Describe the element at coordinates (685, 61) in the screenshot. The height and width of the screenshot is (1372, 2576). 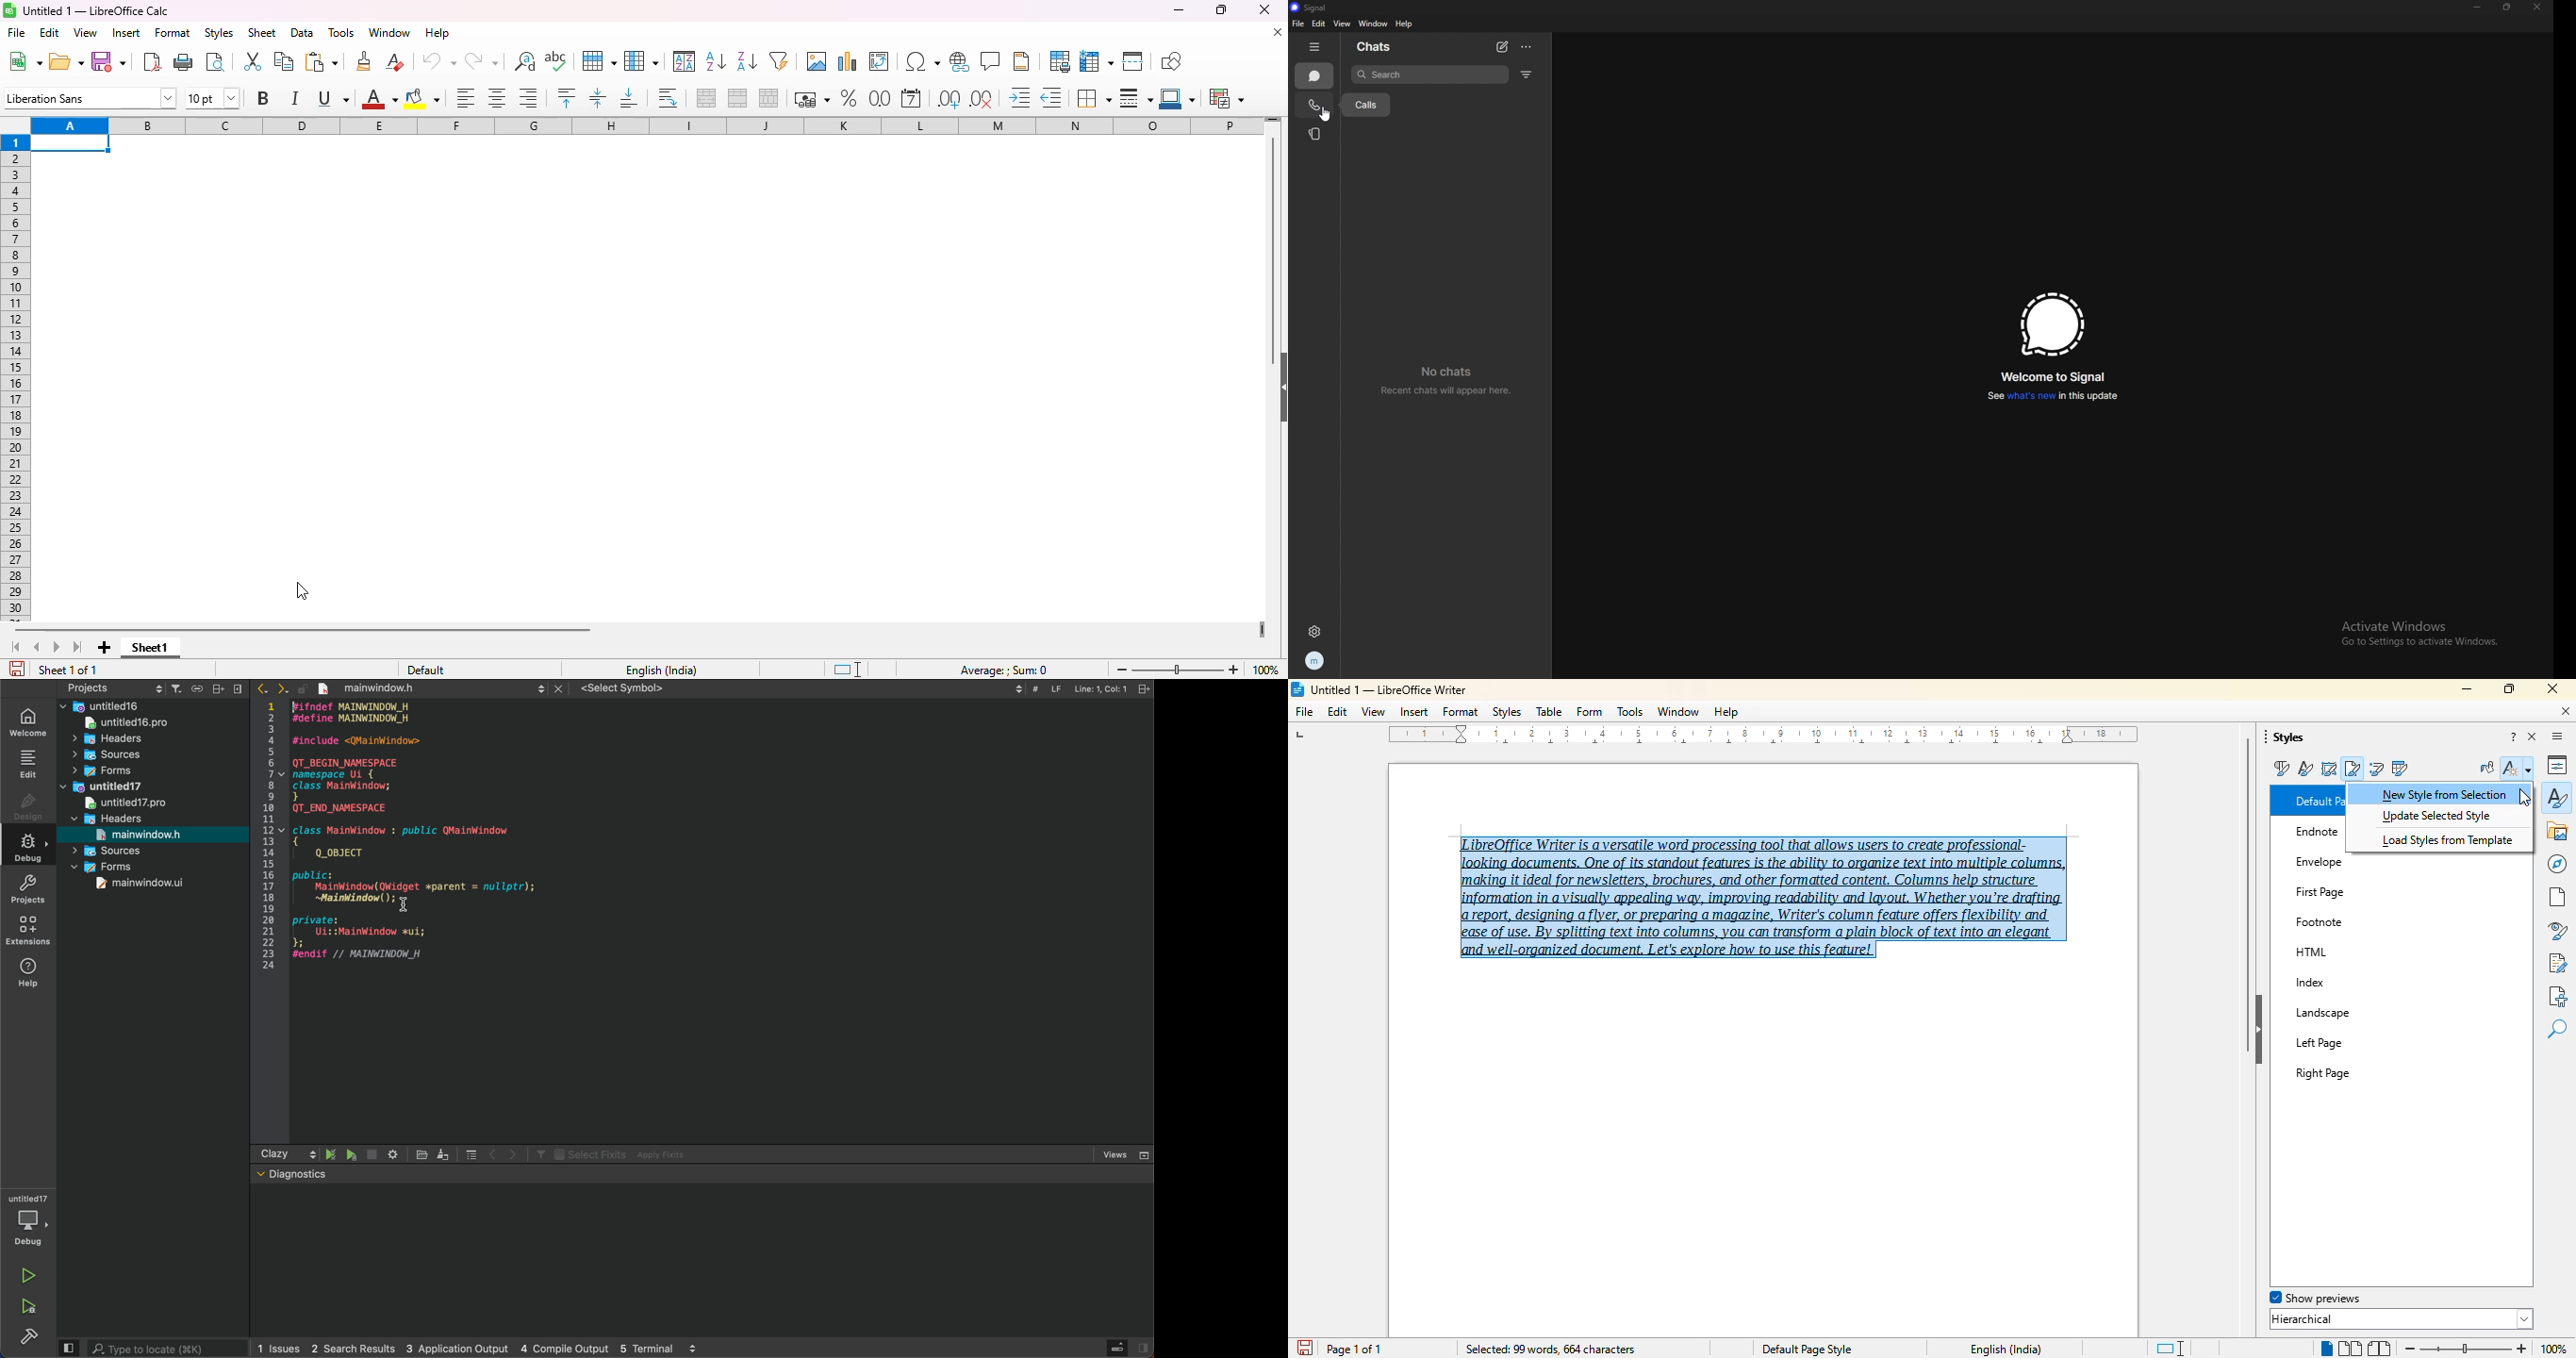
I see `sort` at that location.